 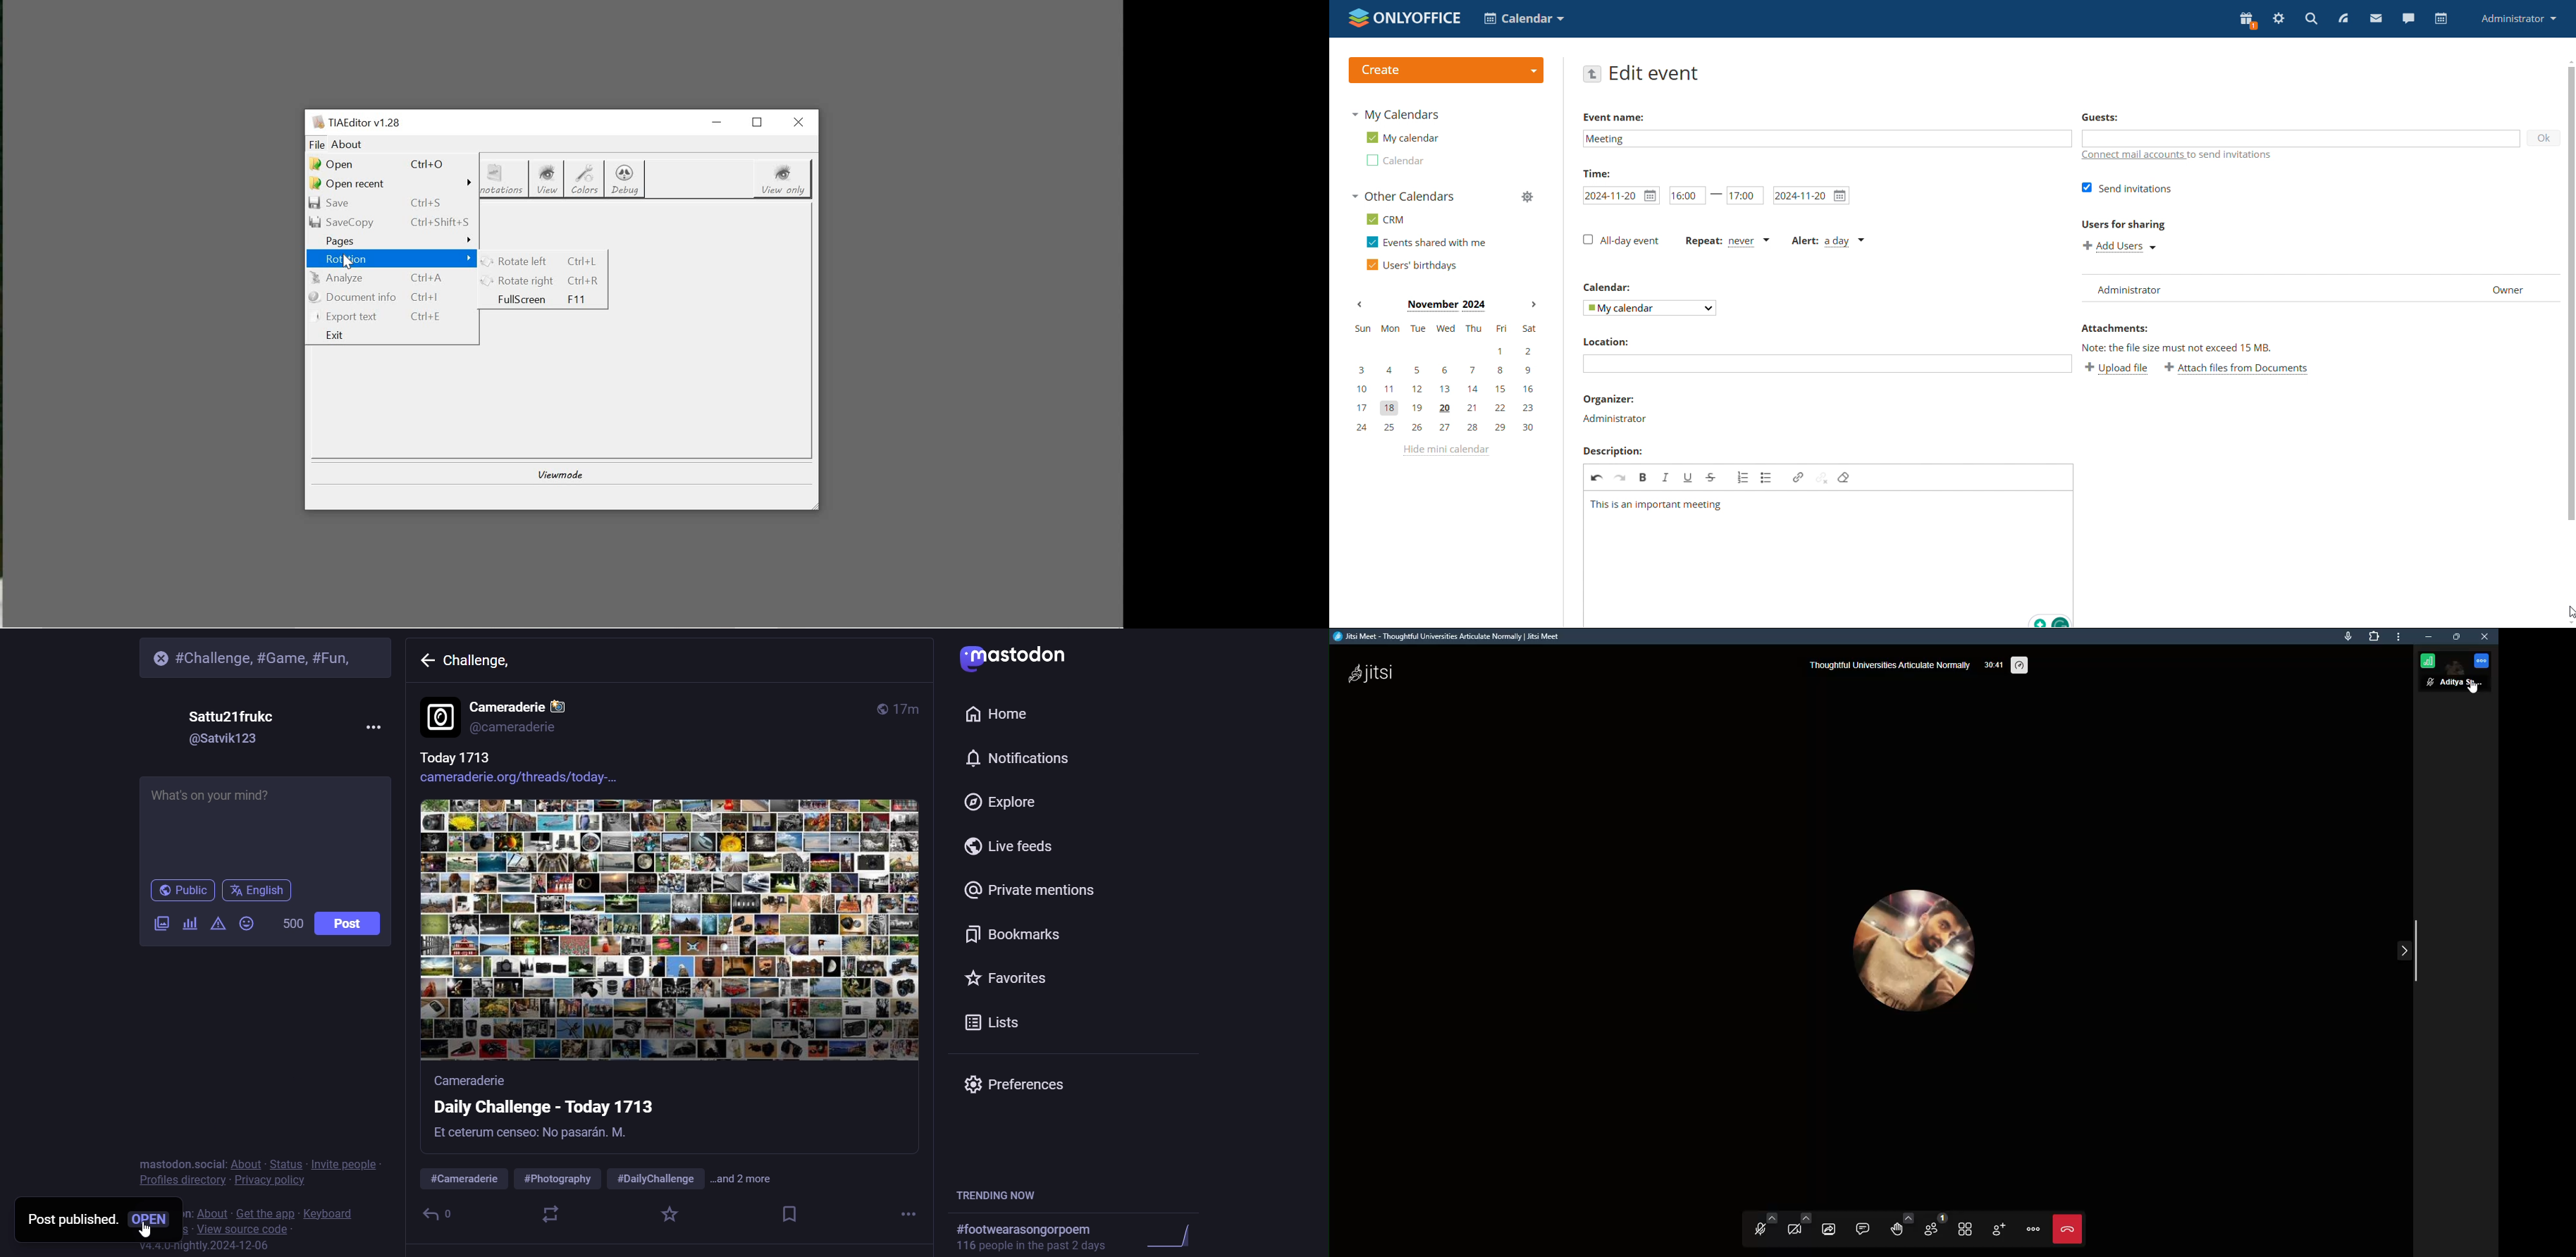 I want to click on close, so click(x=157, y=658).